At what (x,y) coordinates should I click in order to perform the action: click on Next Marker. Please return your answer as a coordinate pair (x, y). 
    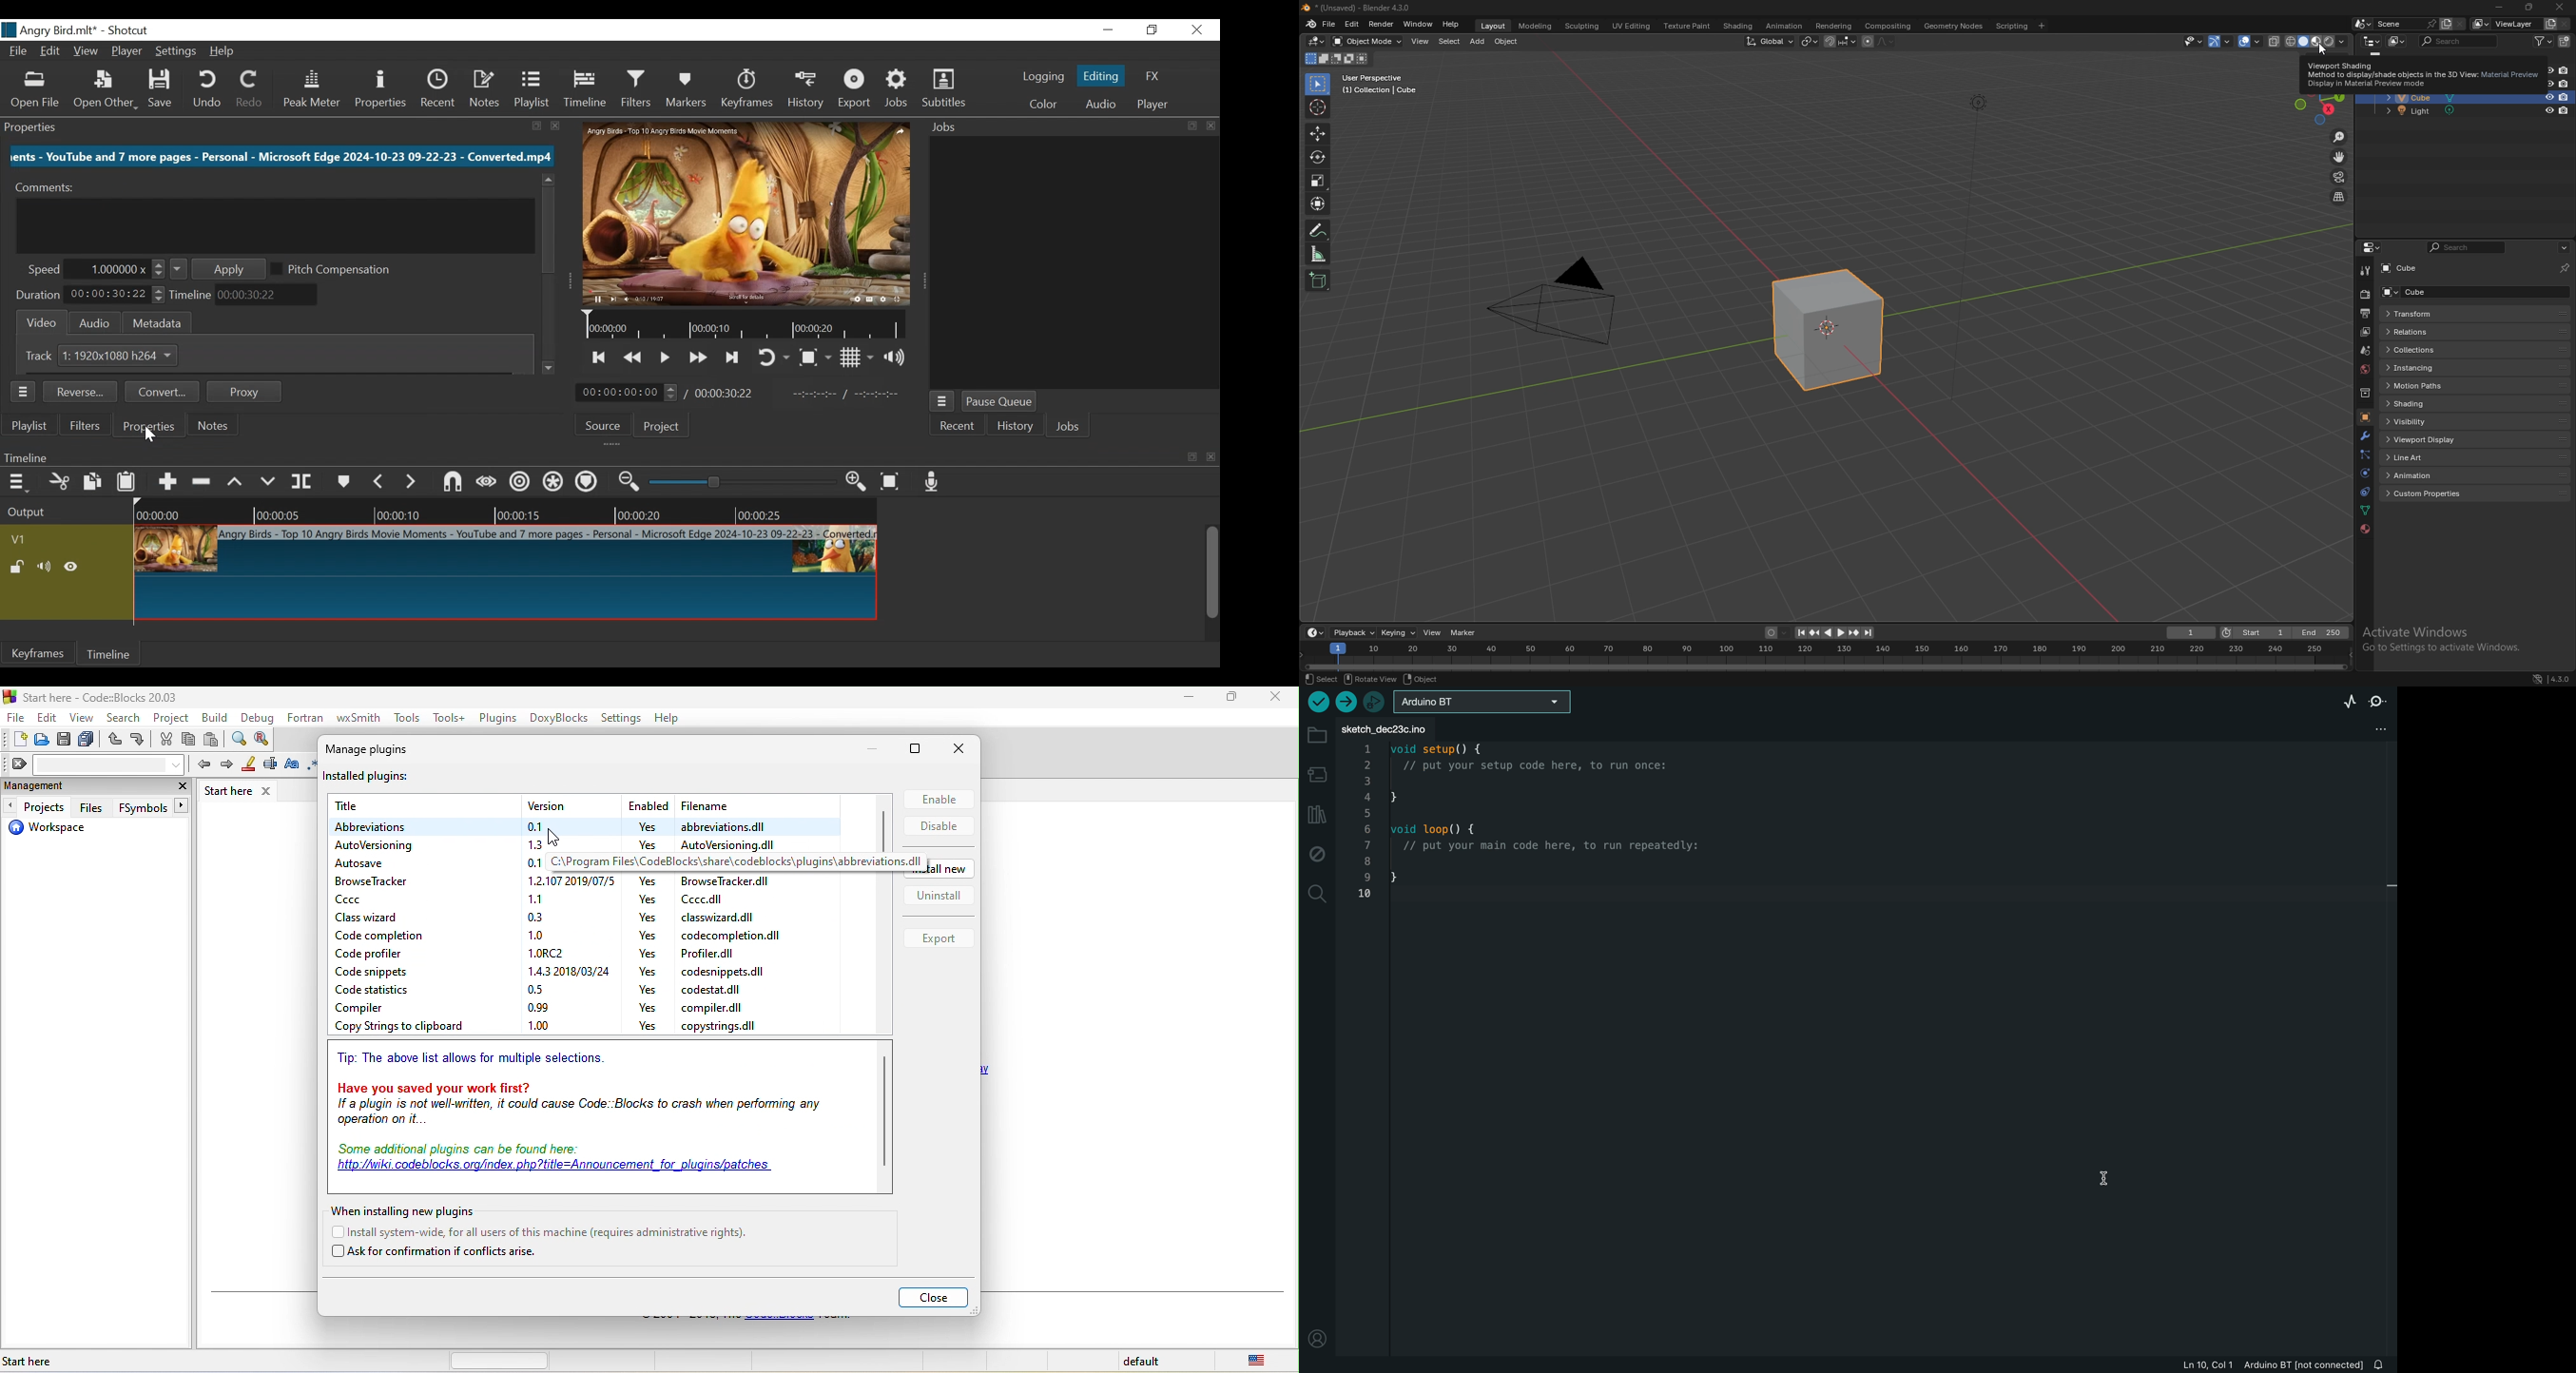
    Looking at the image, I should click on (411, 482).